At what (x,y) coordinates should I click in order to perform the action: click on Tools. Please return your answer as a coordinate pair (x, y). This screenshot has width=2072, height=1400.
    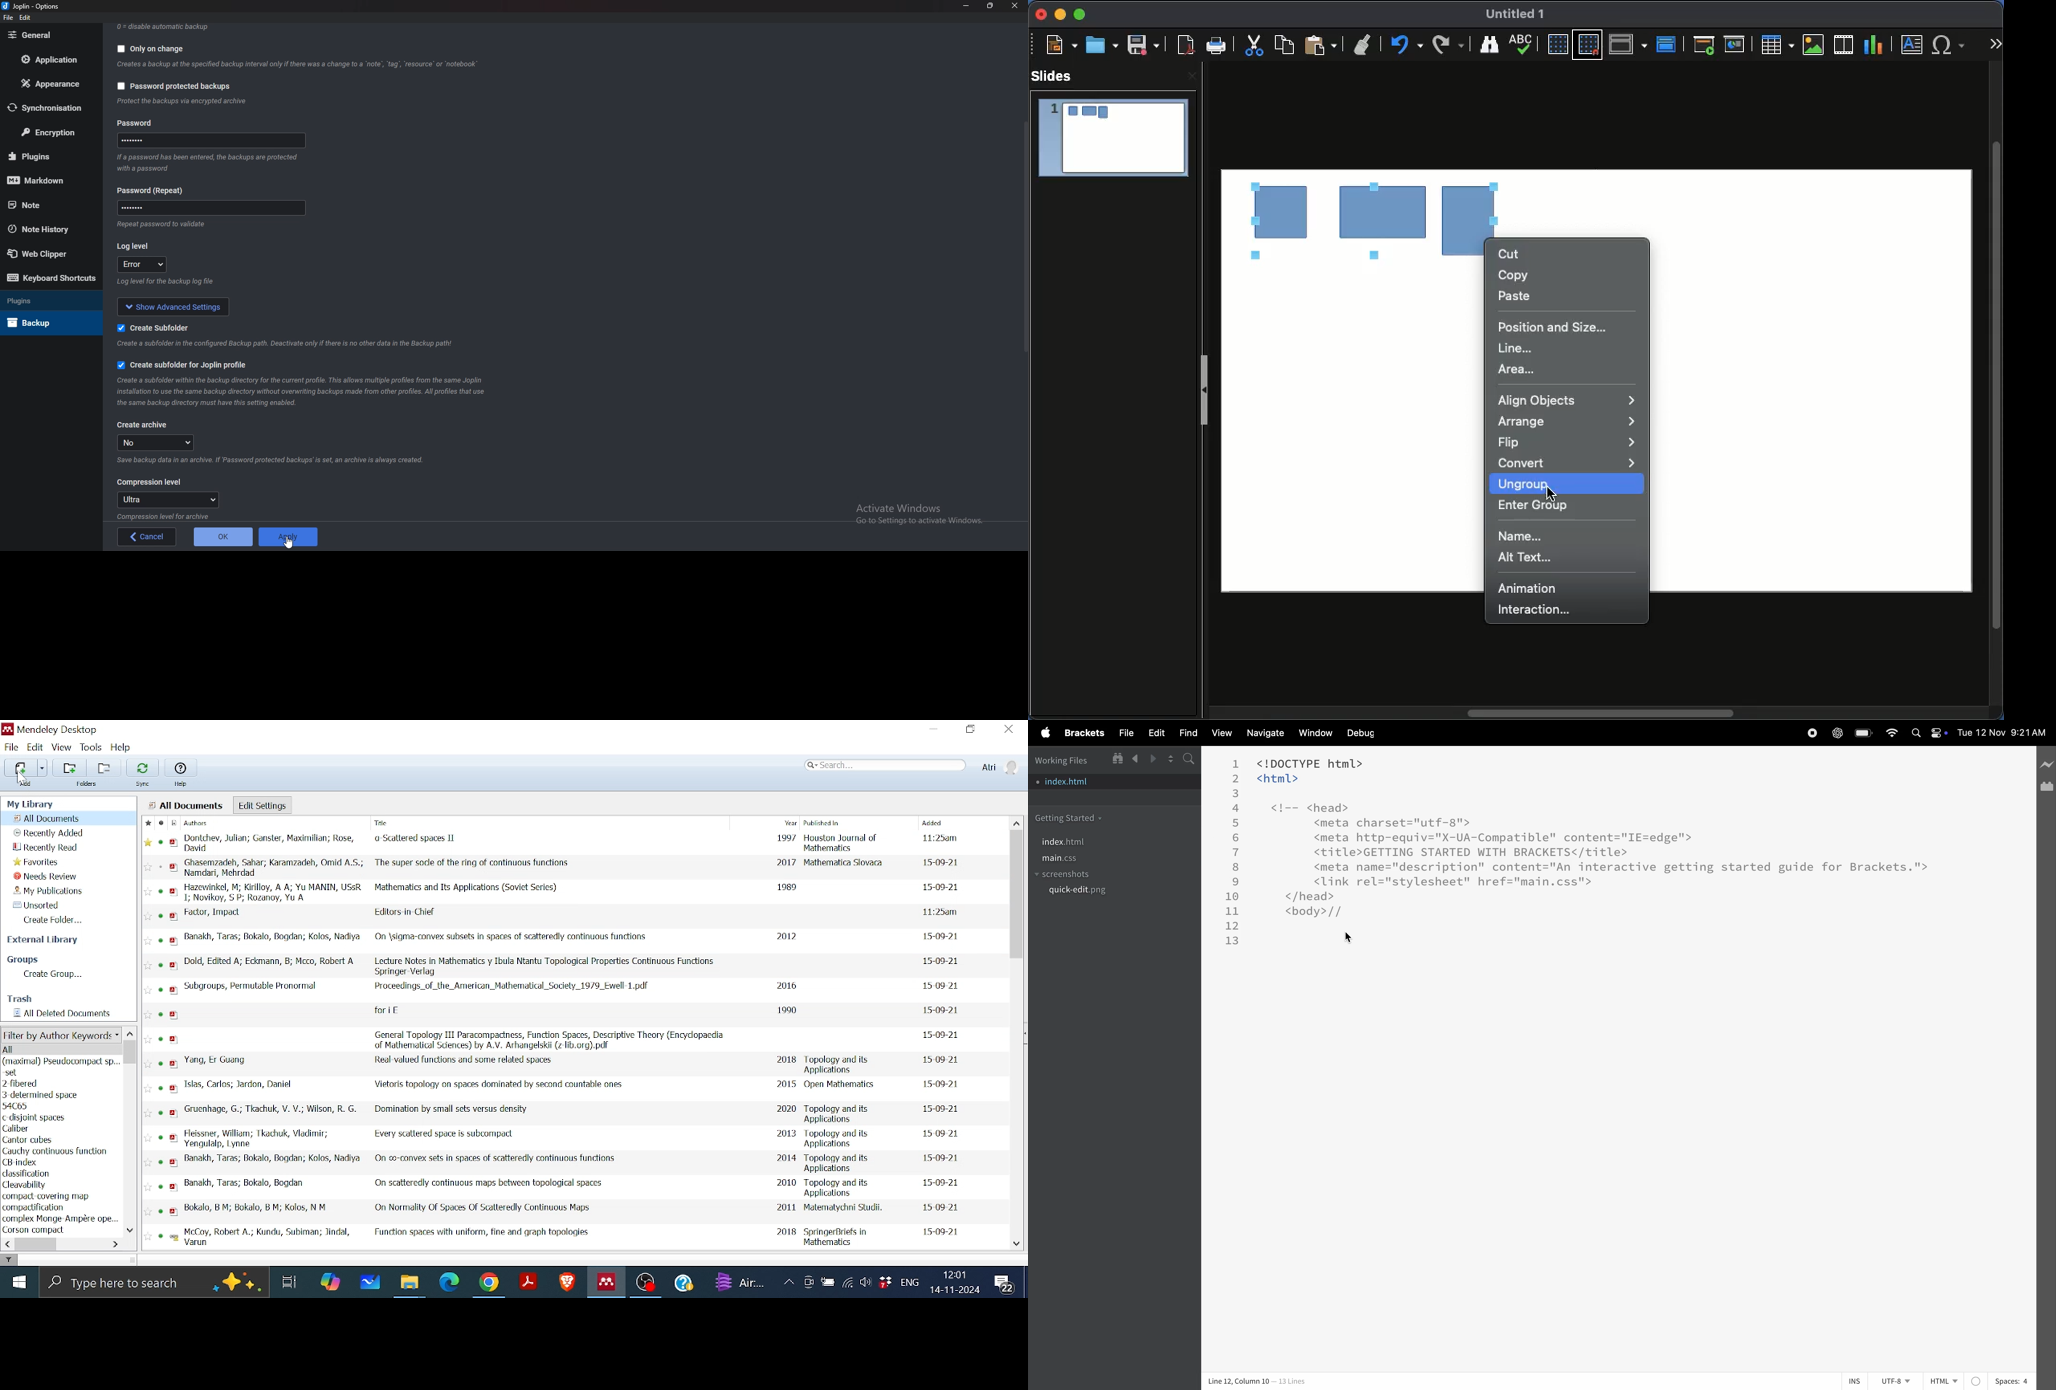
    Looking at the image, I should click on (92, 747).